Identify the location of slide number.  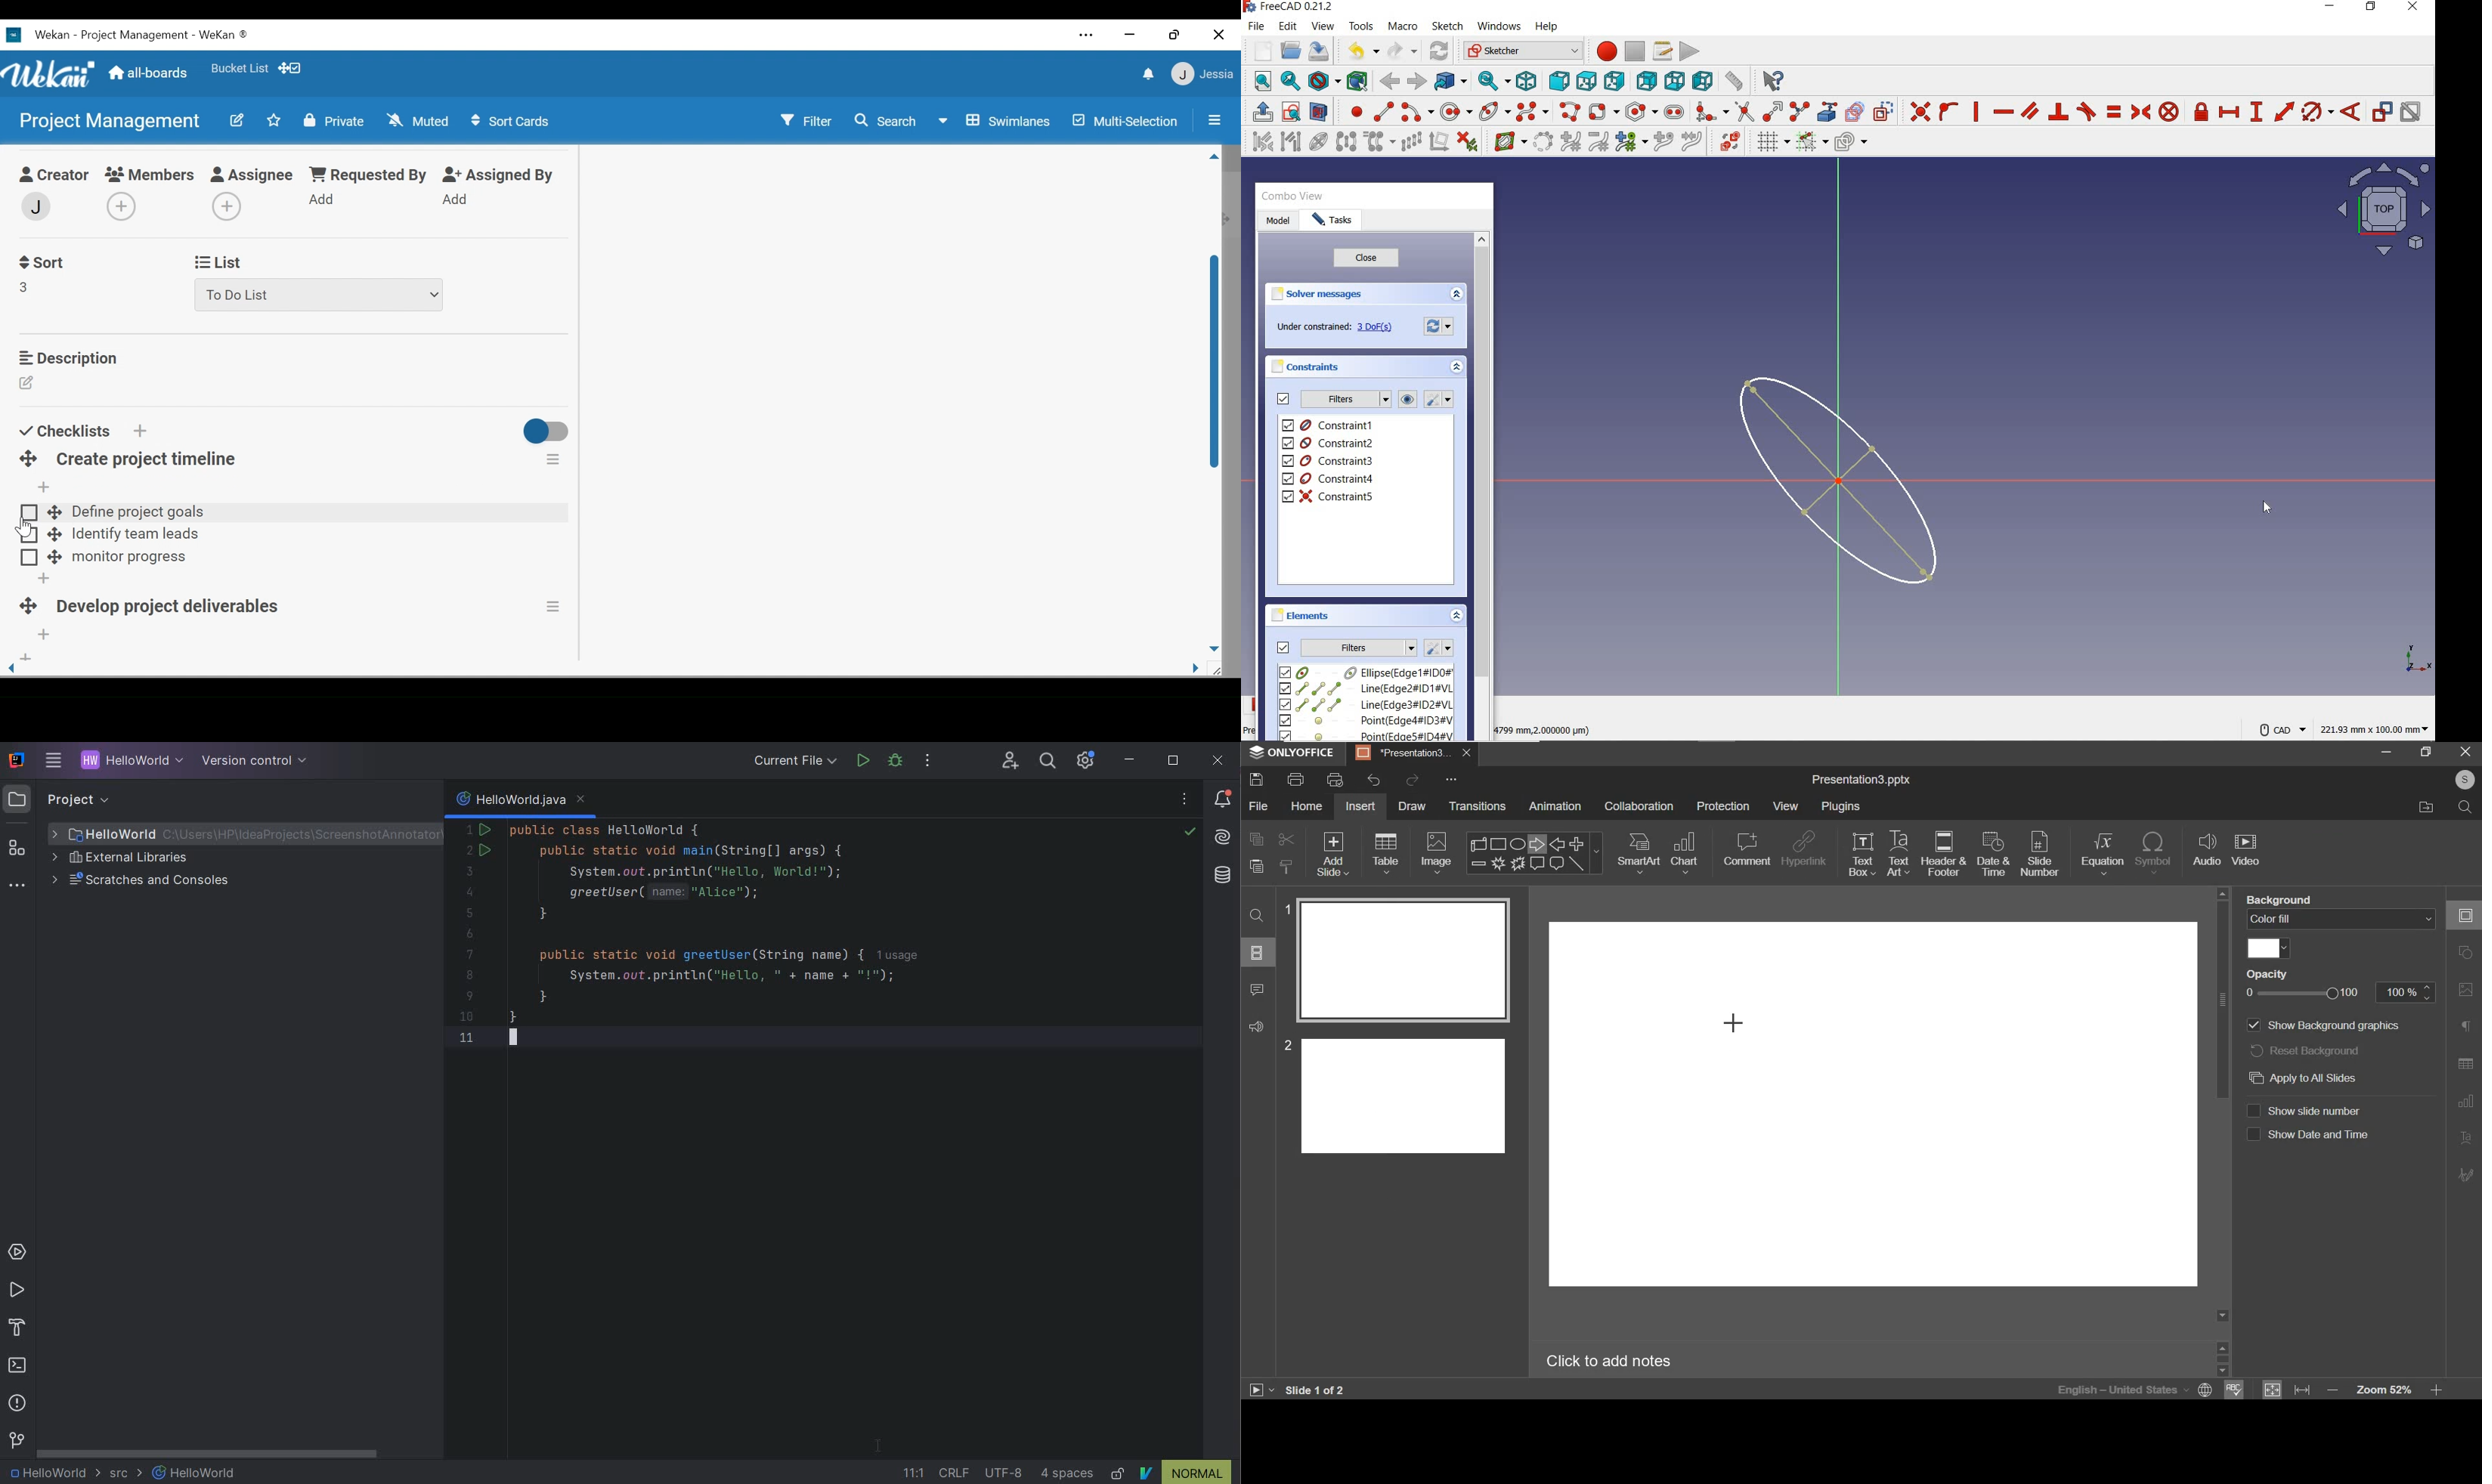
(1285, 908).